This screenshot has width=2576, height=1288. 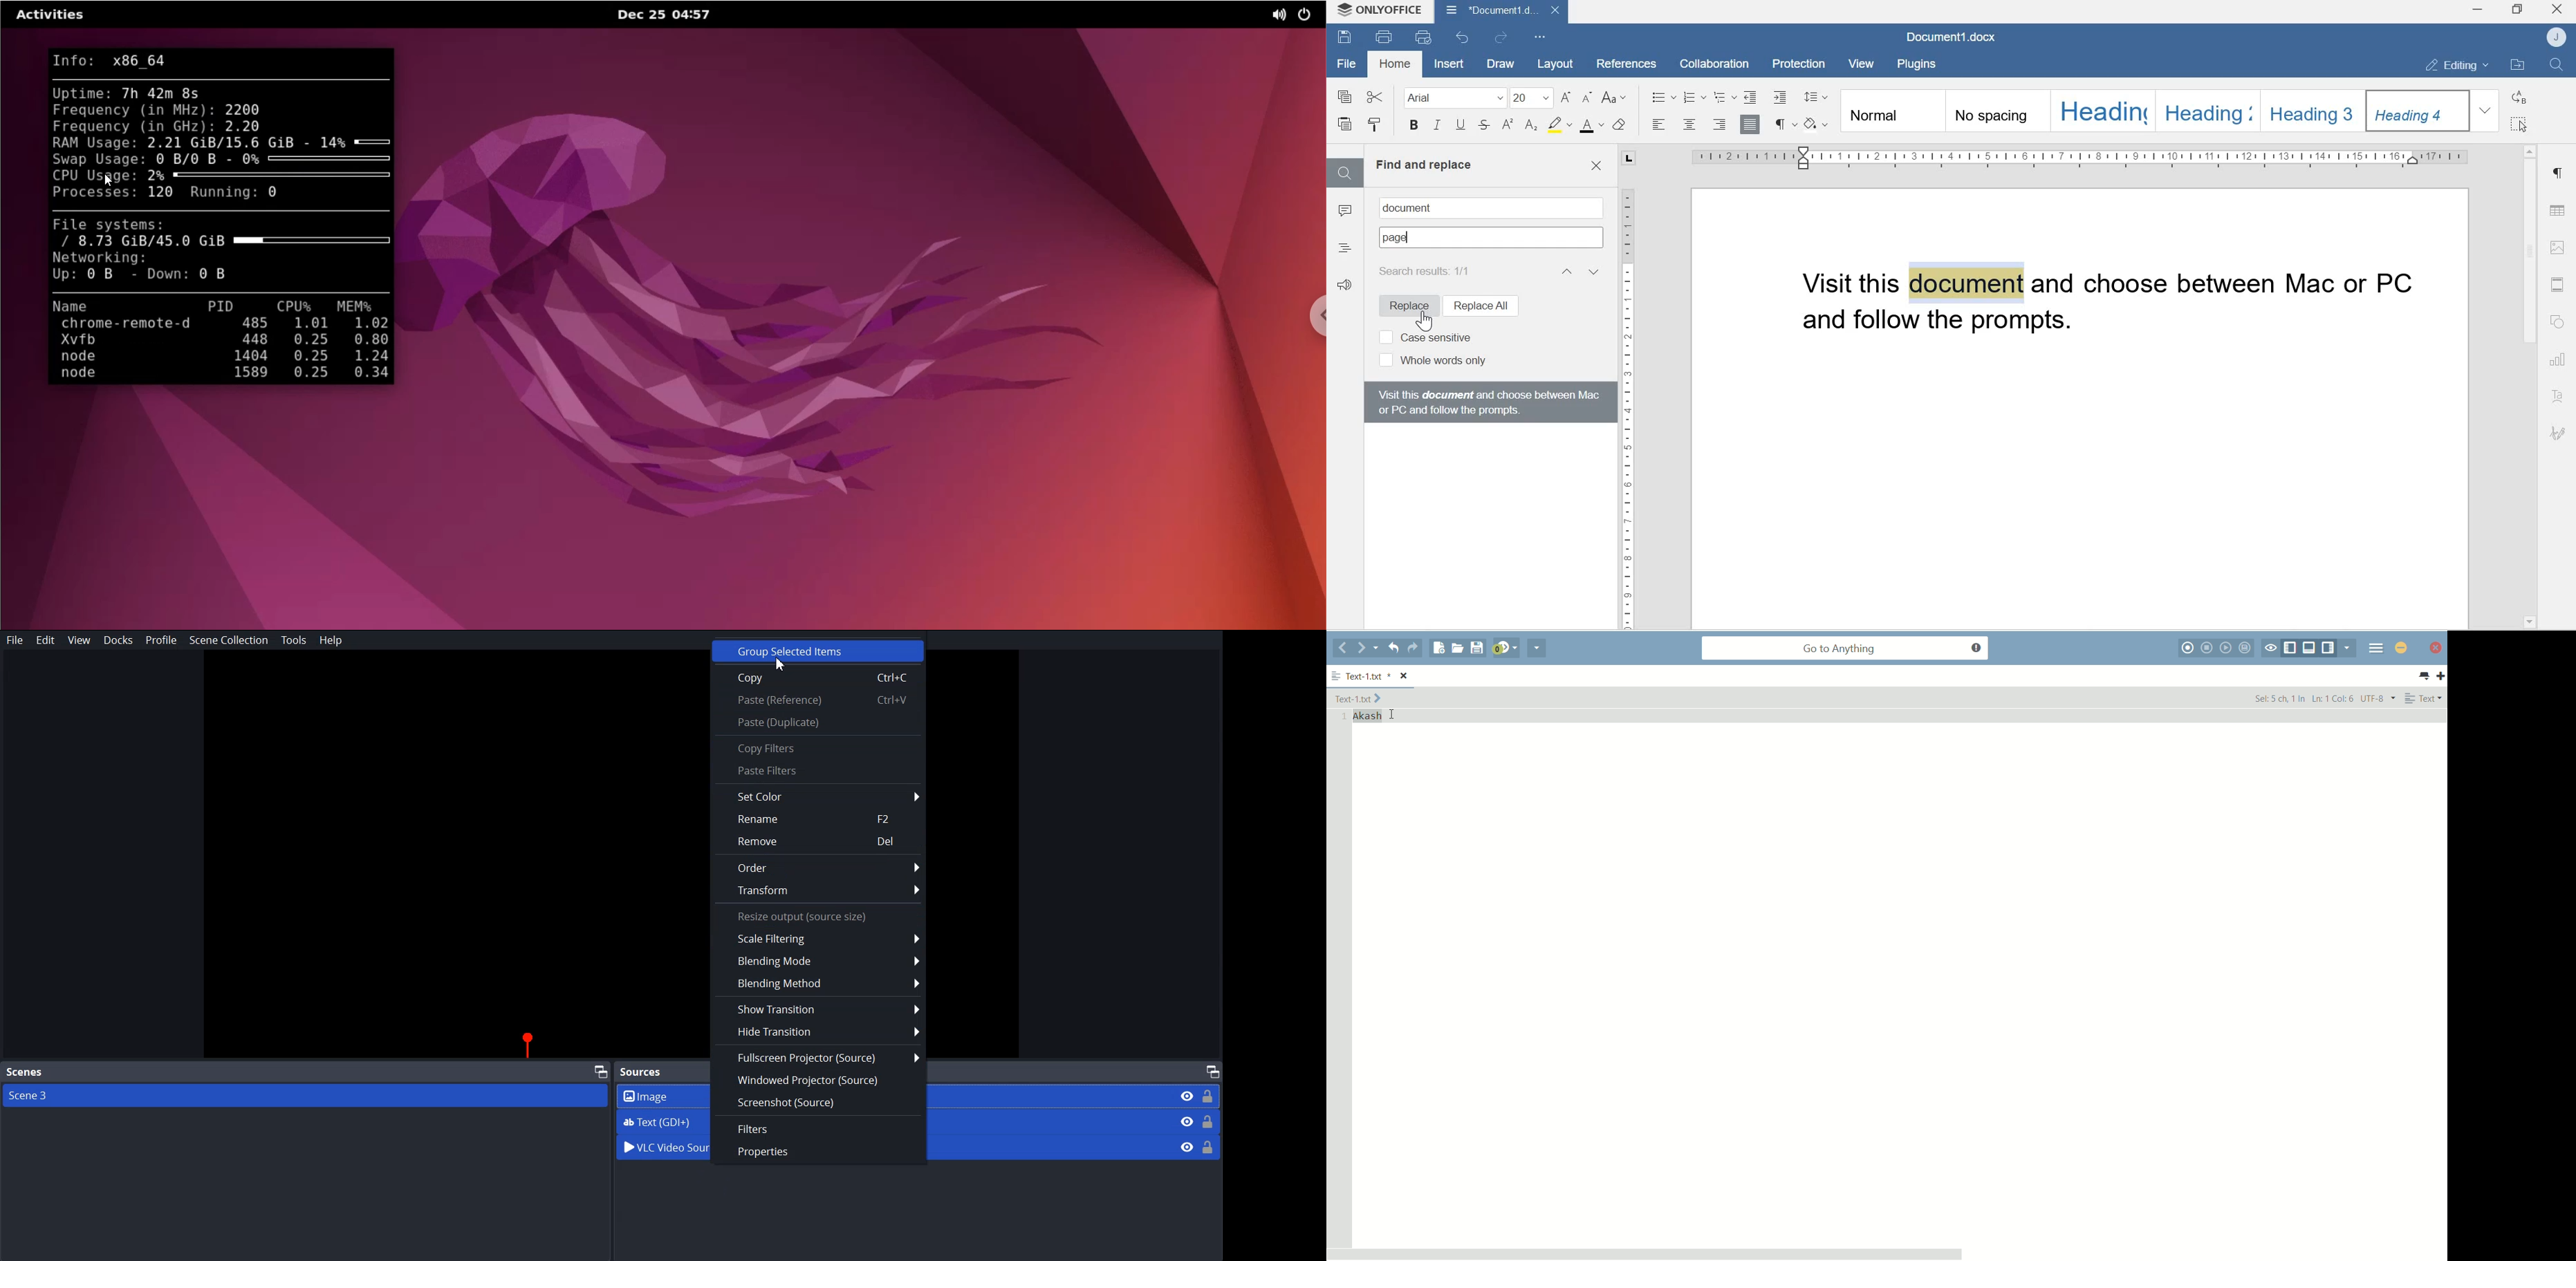 I want to click on Text, so click(x=819, y=915).